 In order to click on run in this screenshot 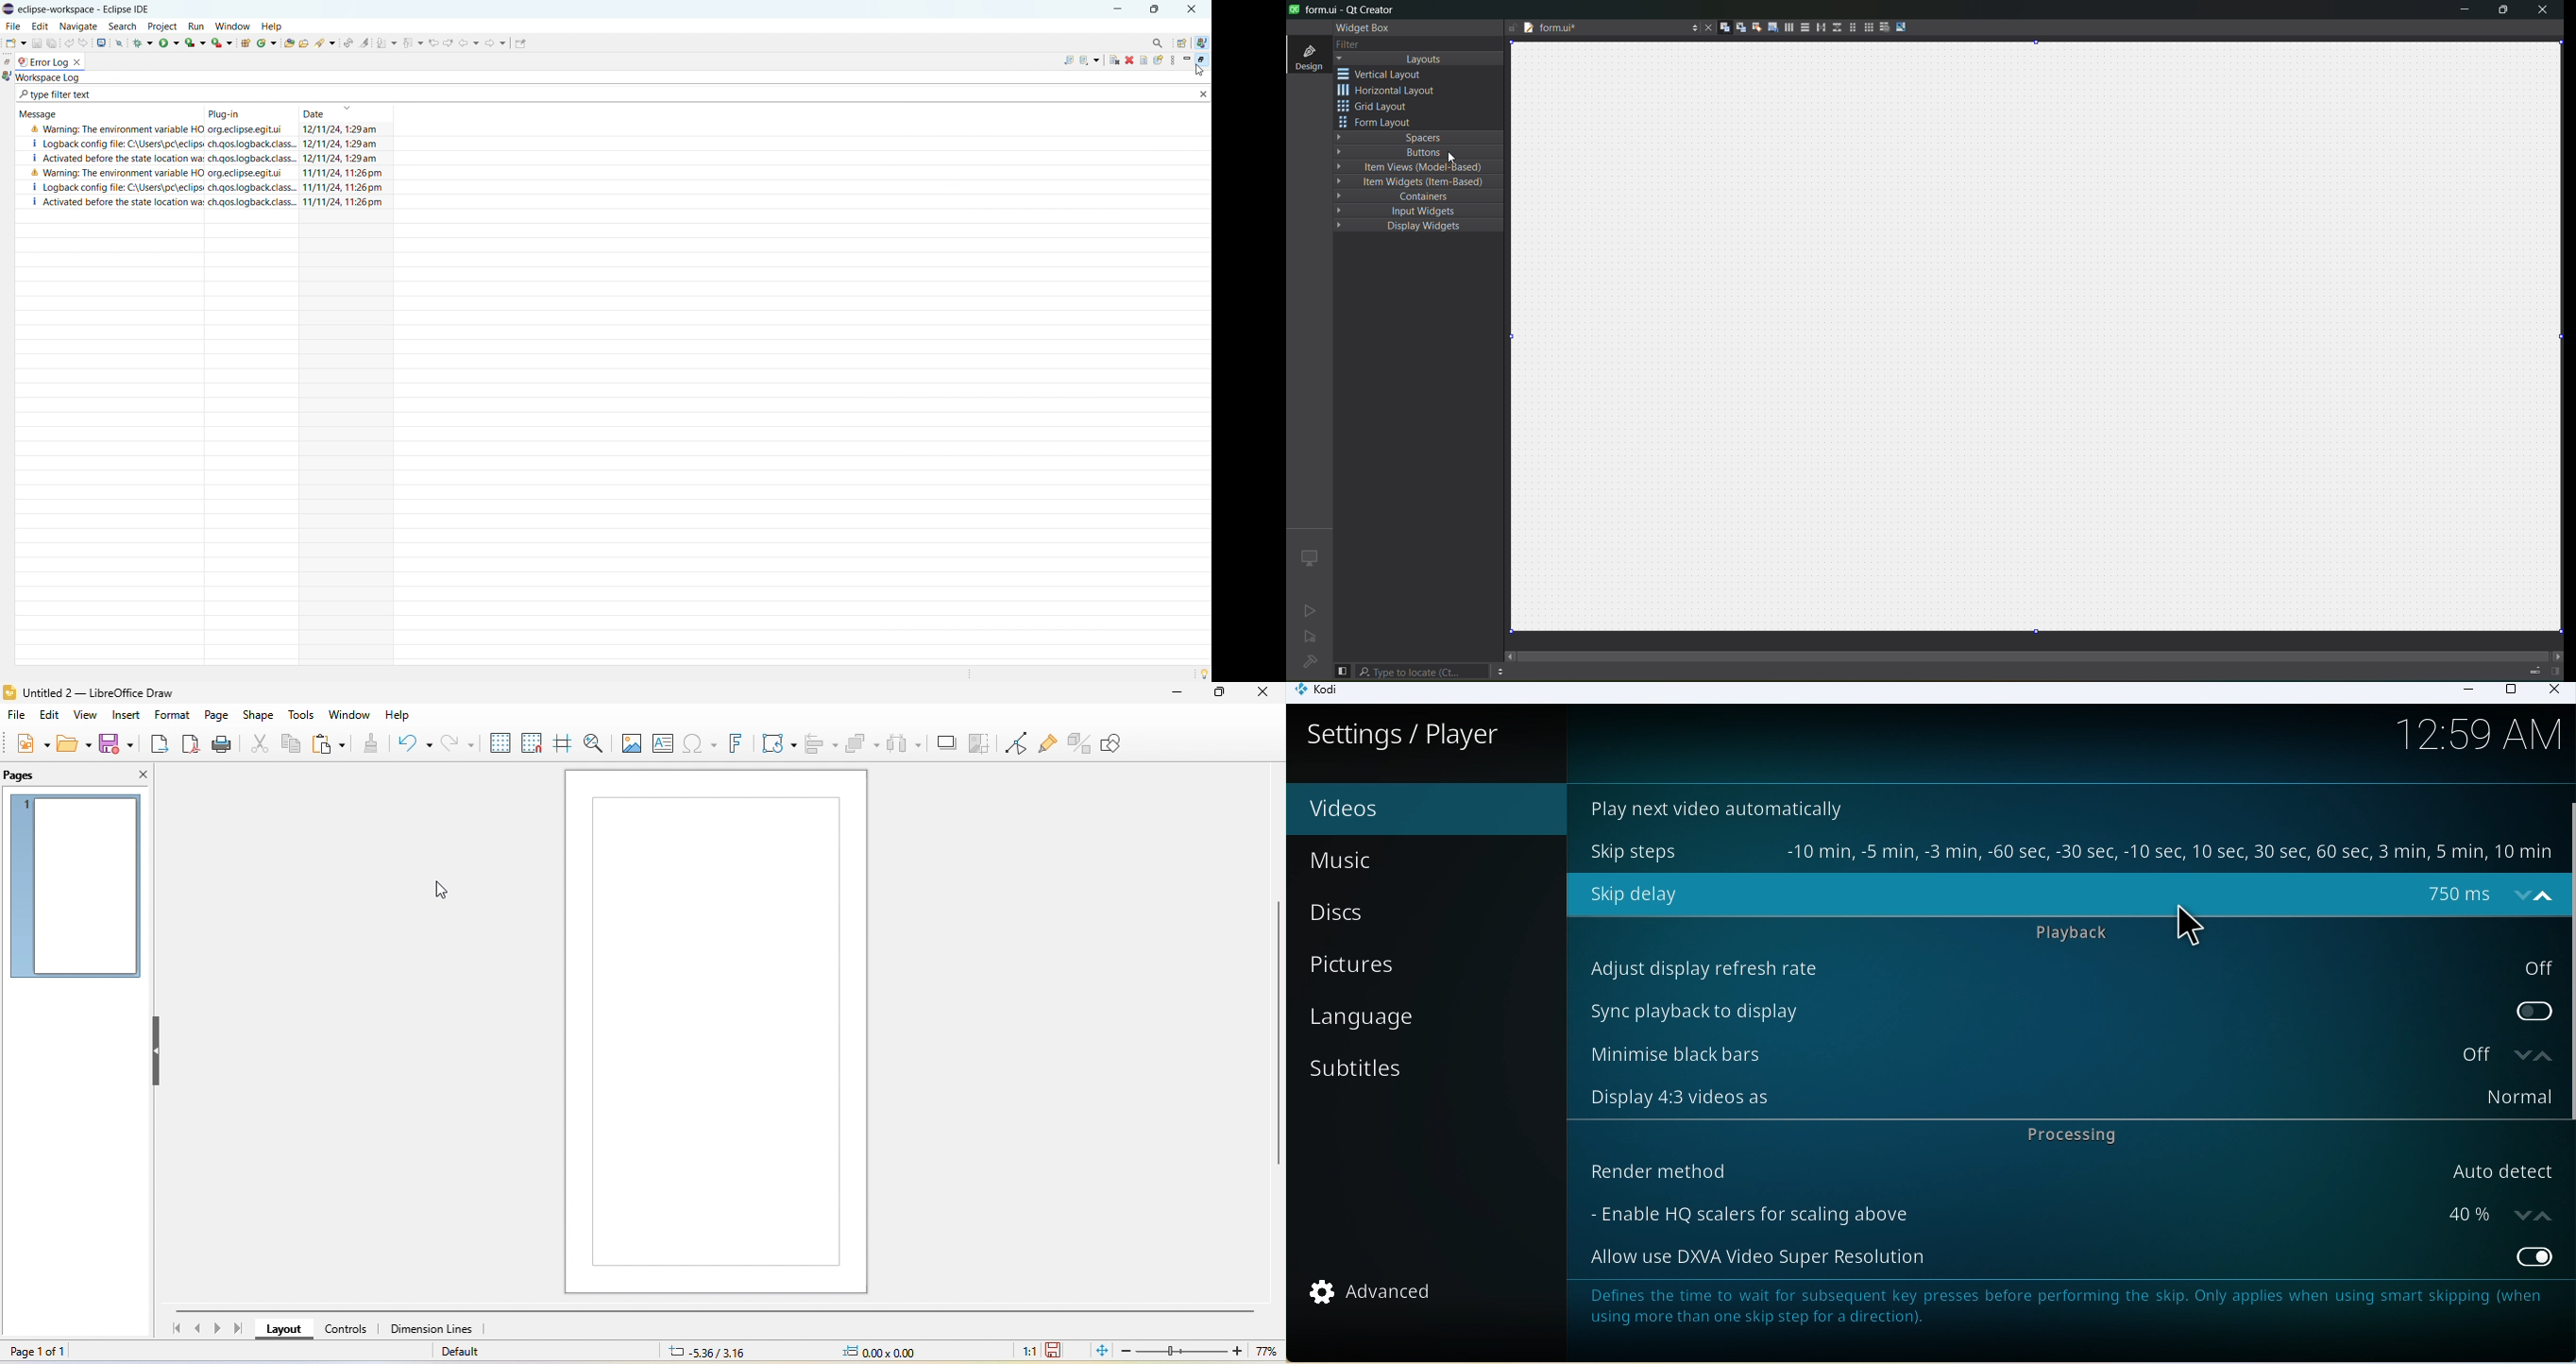, I will do `click(168, 42)`.